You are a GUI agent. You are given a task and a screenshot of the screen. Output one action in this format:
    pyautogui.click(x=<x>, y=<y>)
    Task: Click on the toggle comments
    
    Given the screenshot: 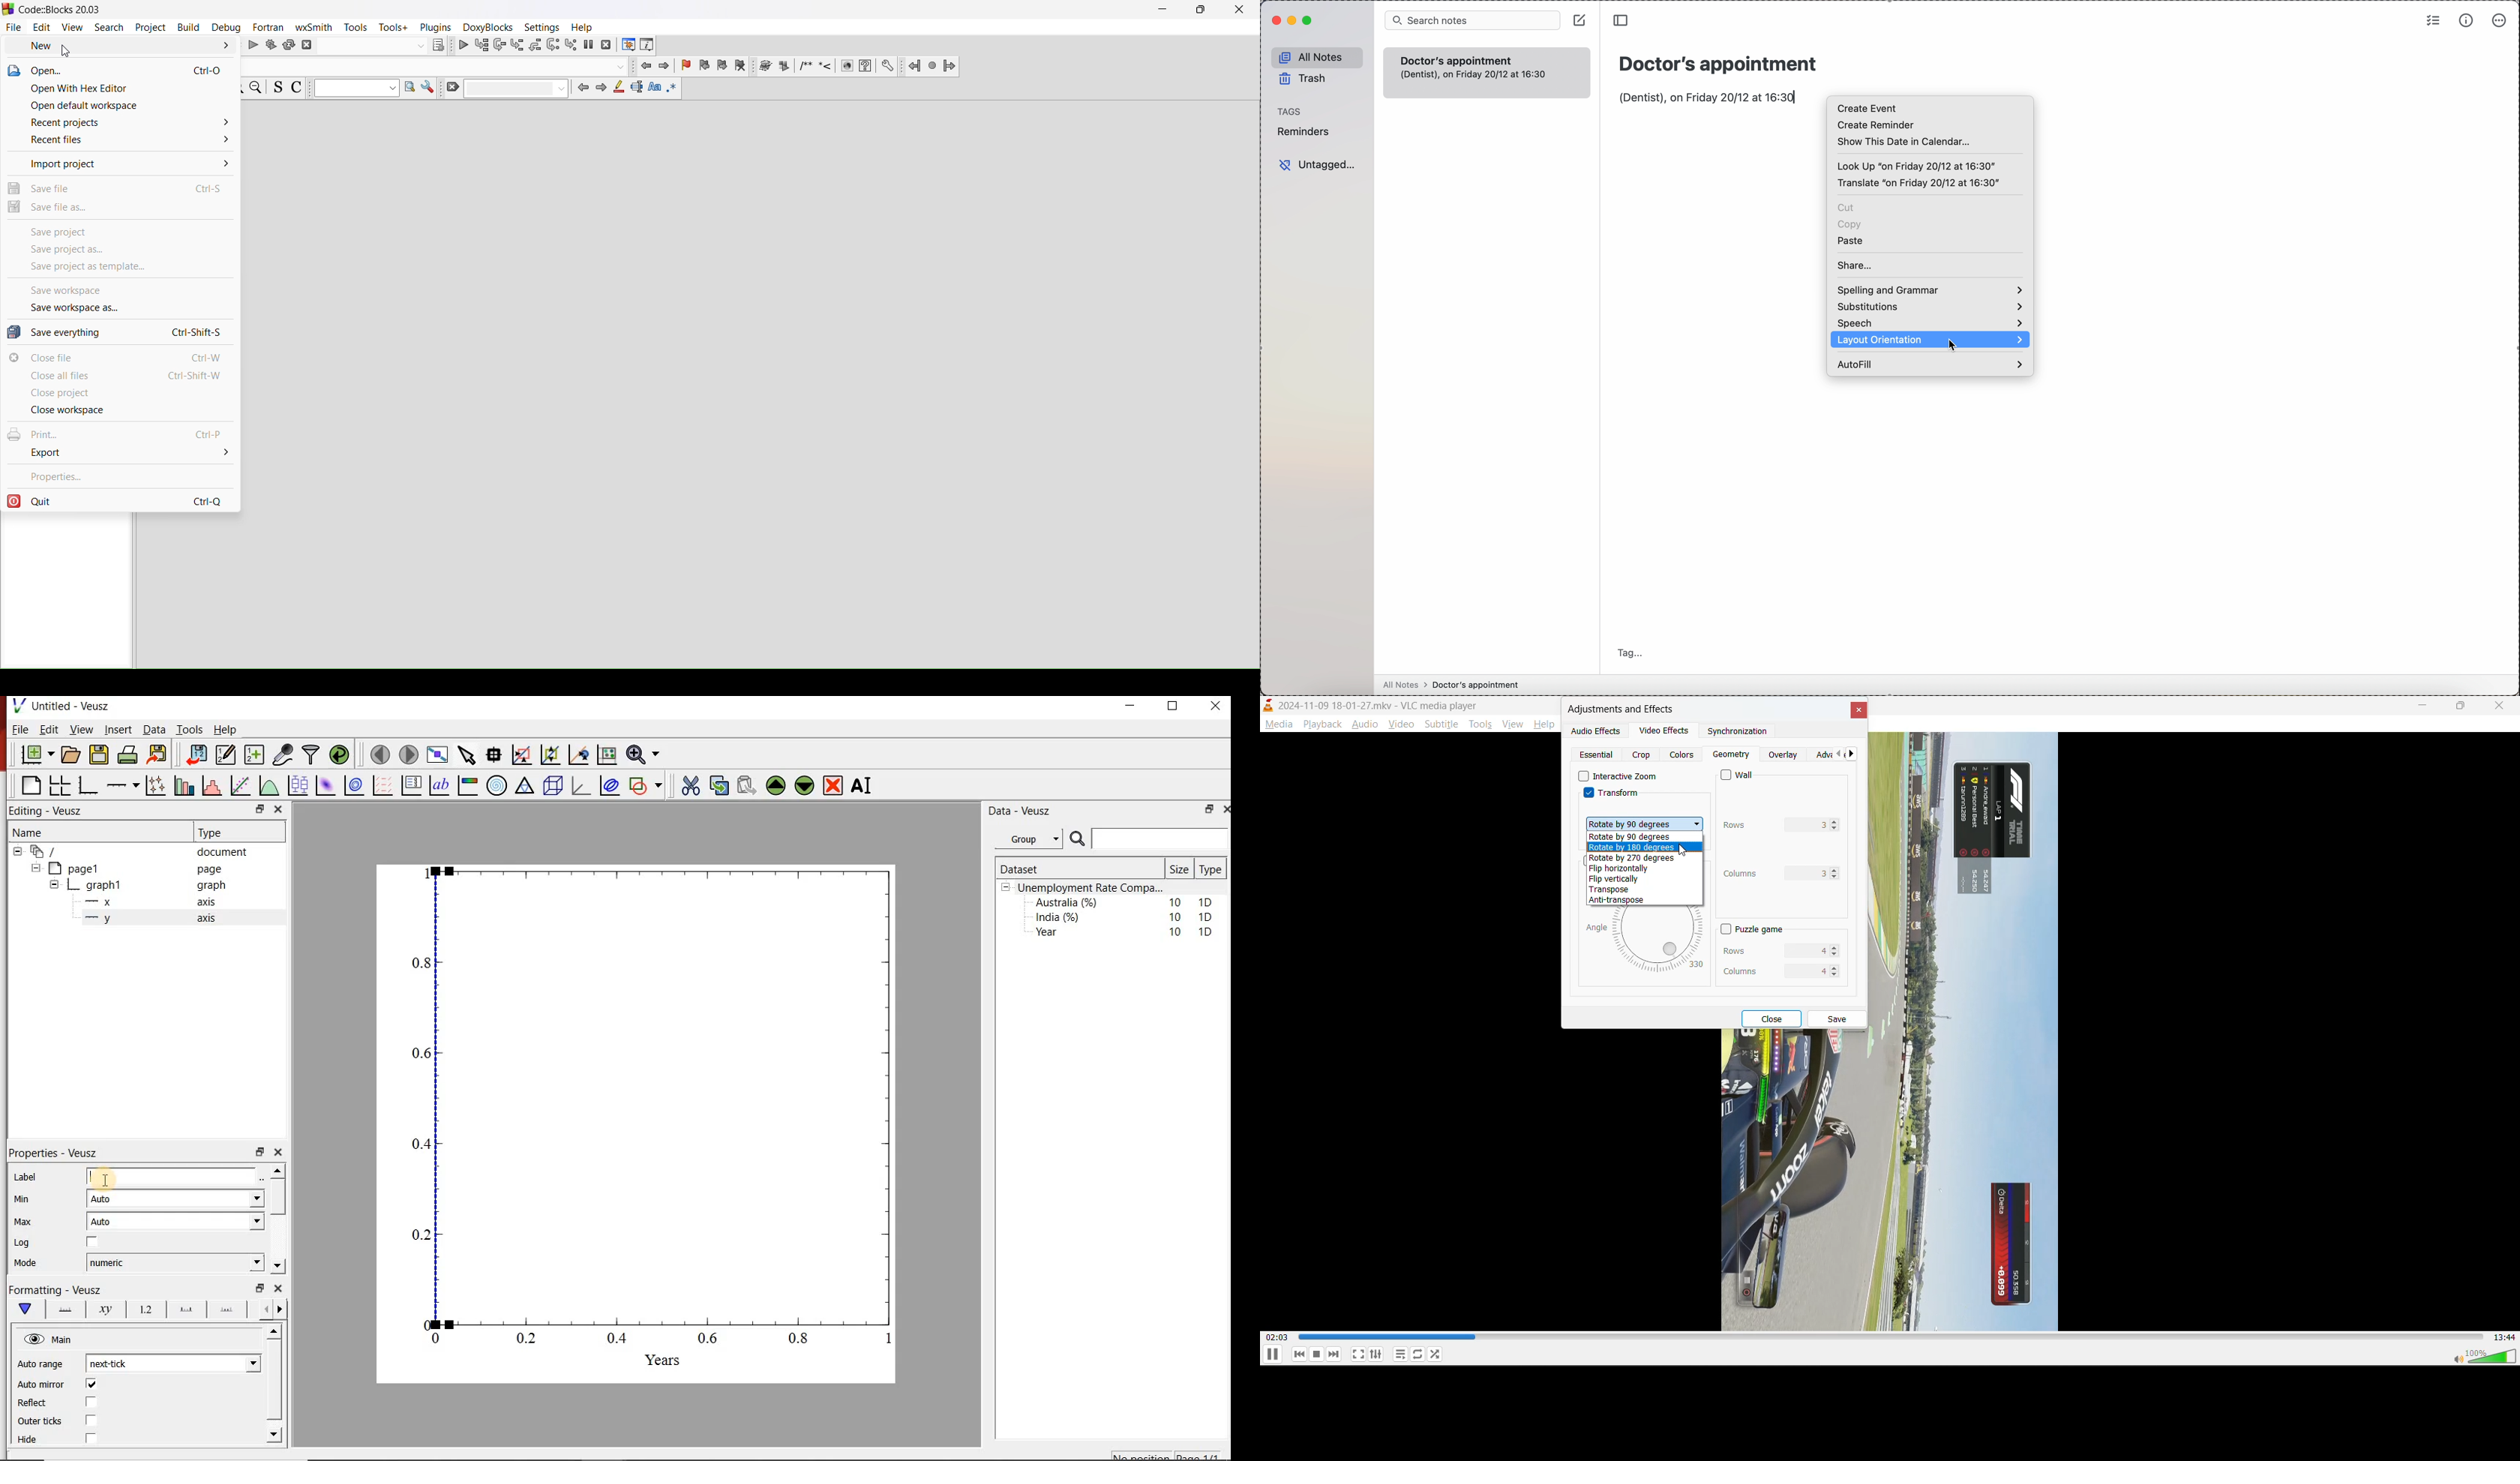 What is the action you would take?
    pyautogui.click(x=299, y=87)
    